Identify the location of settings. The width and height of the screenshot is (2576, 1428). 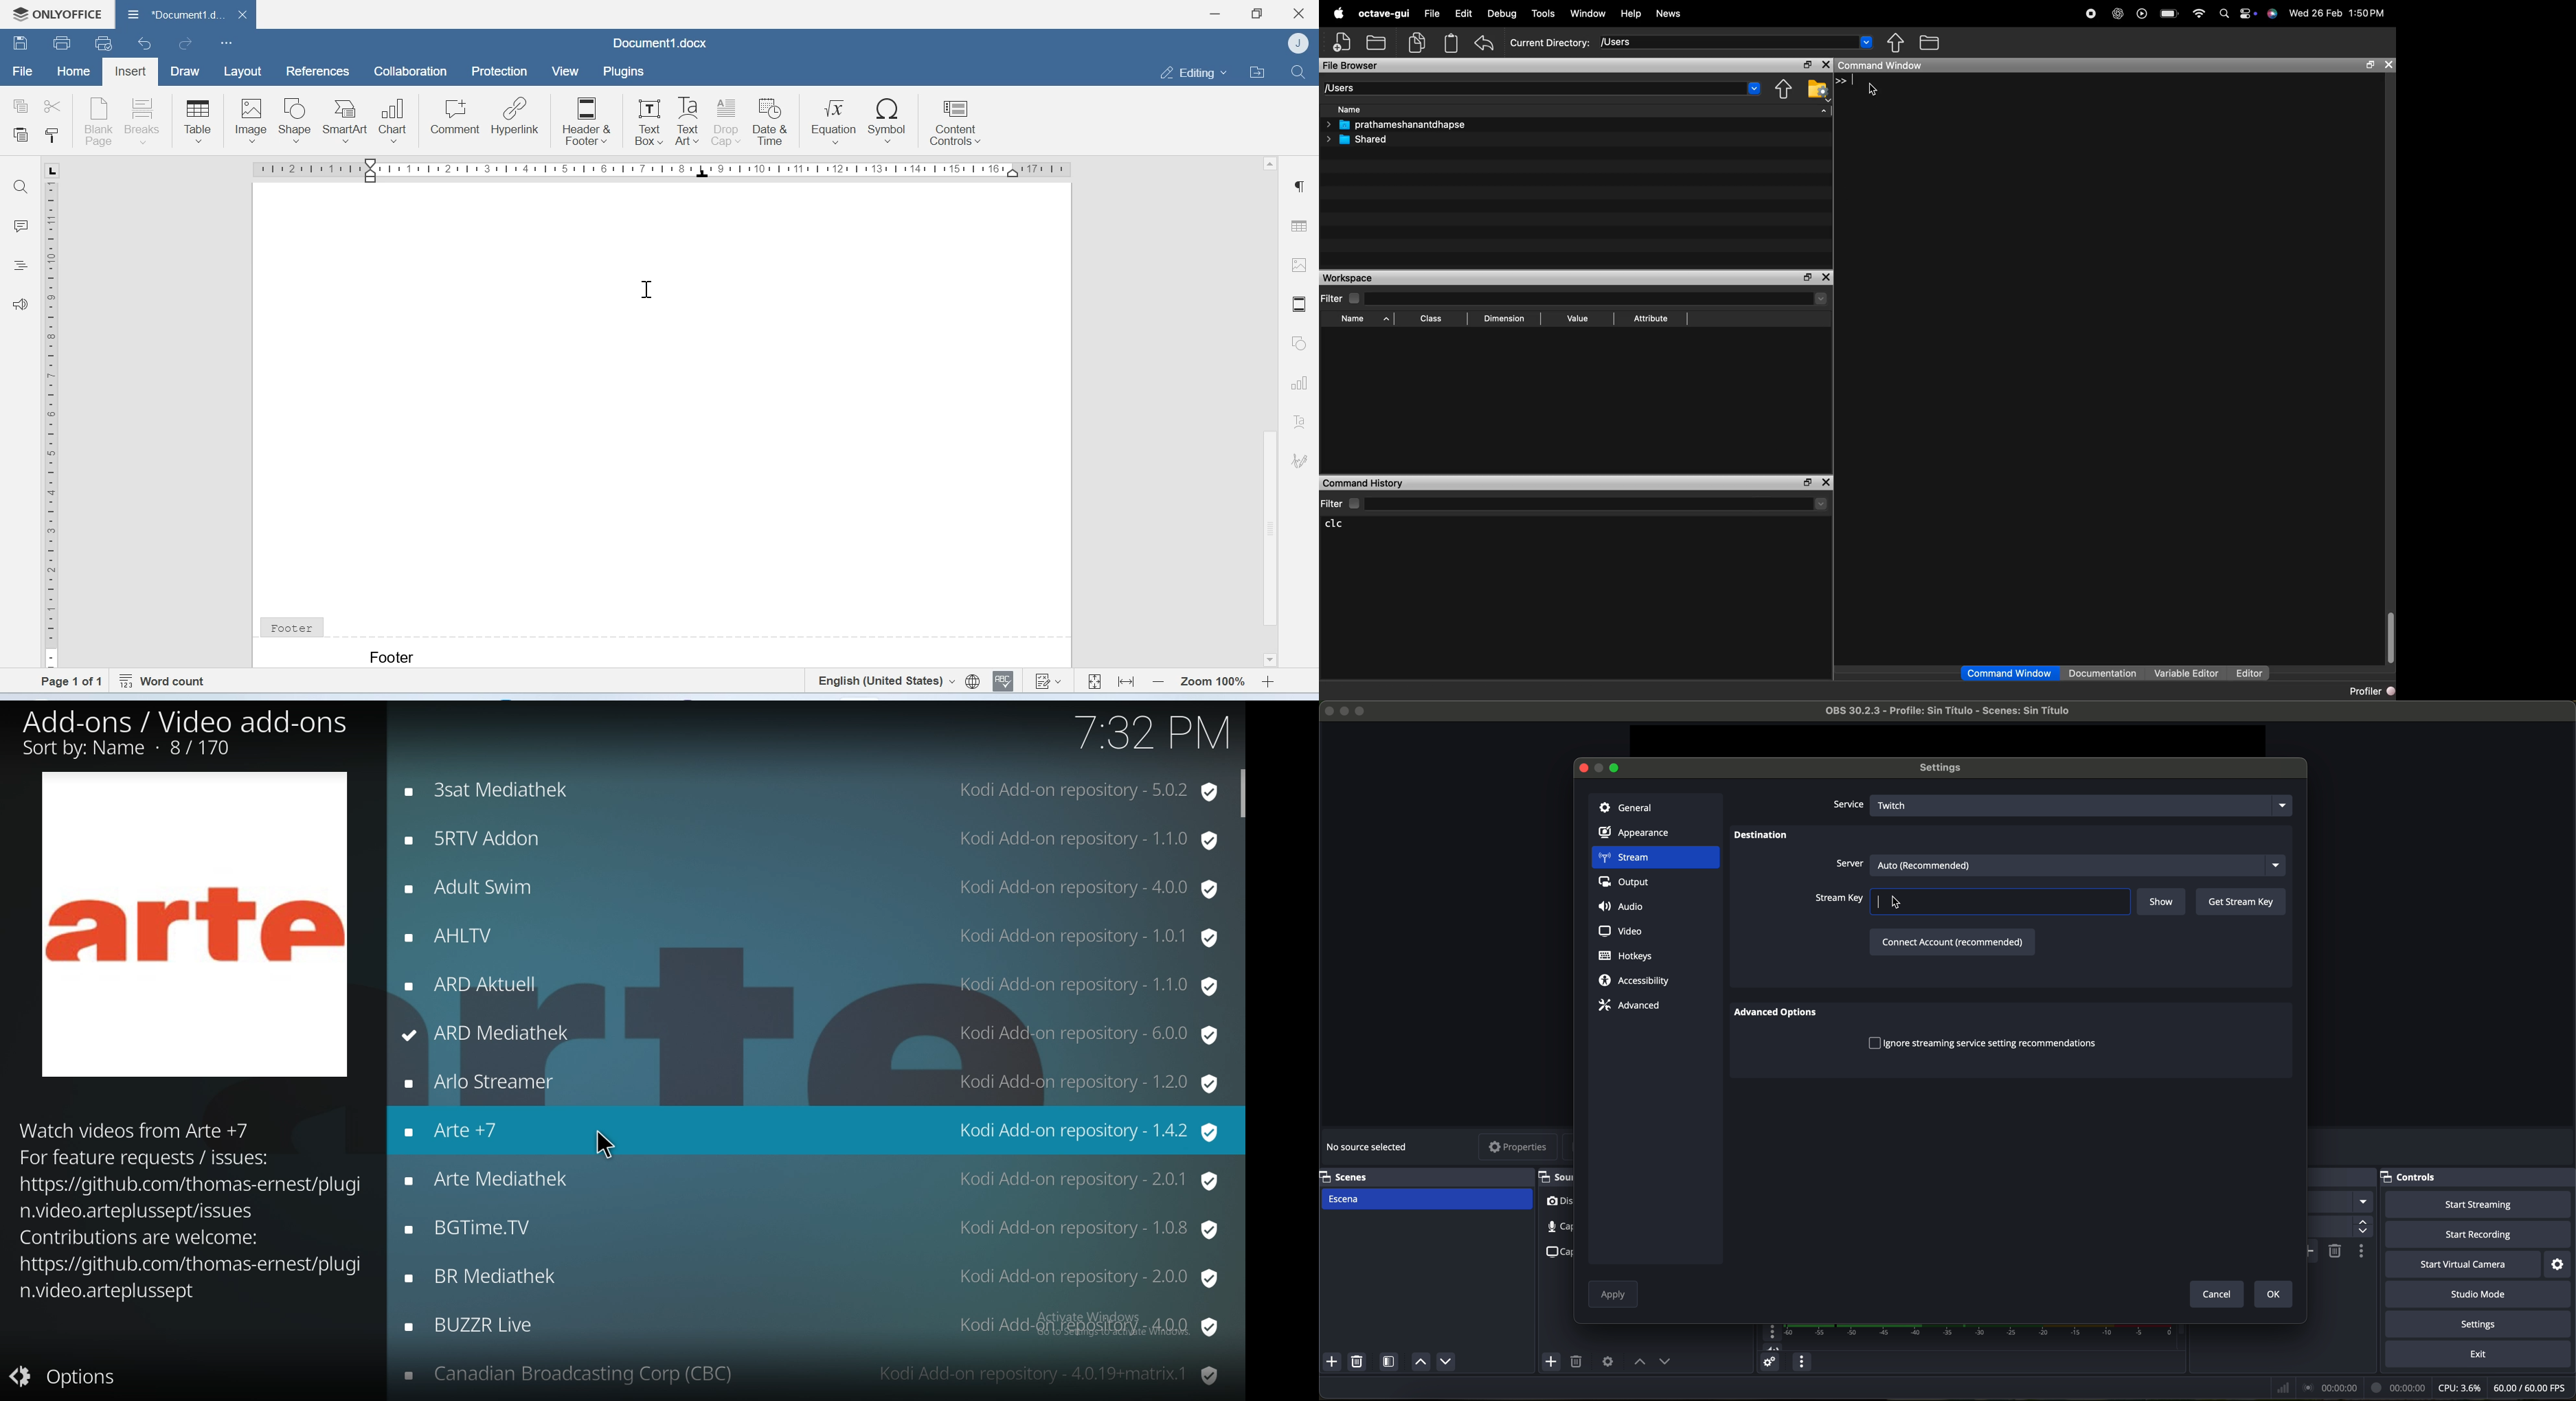
(2559, 1265).